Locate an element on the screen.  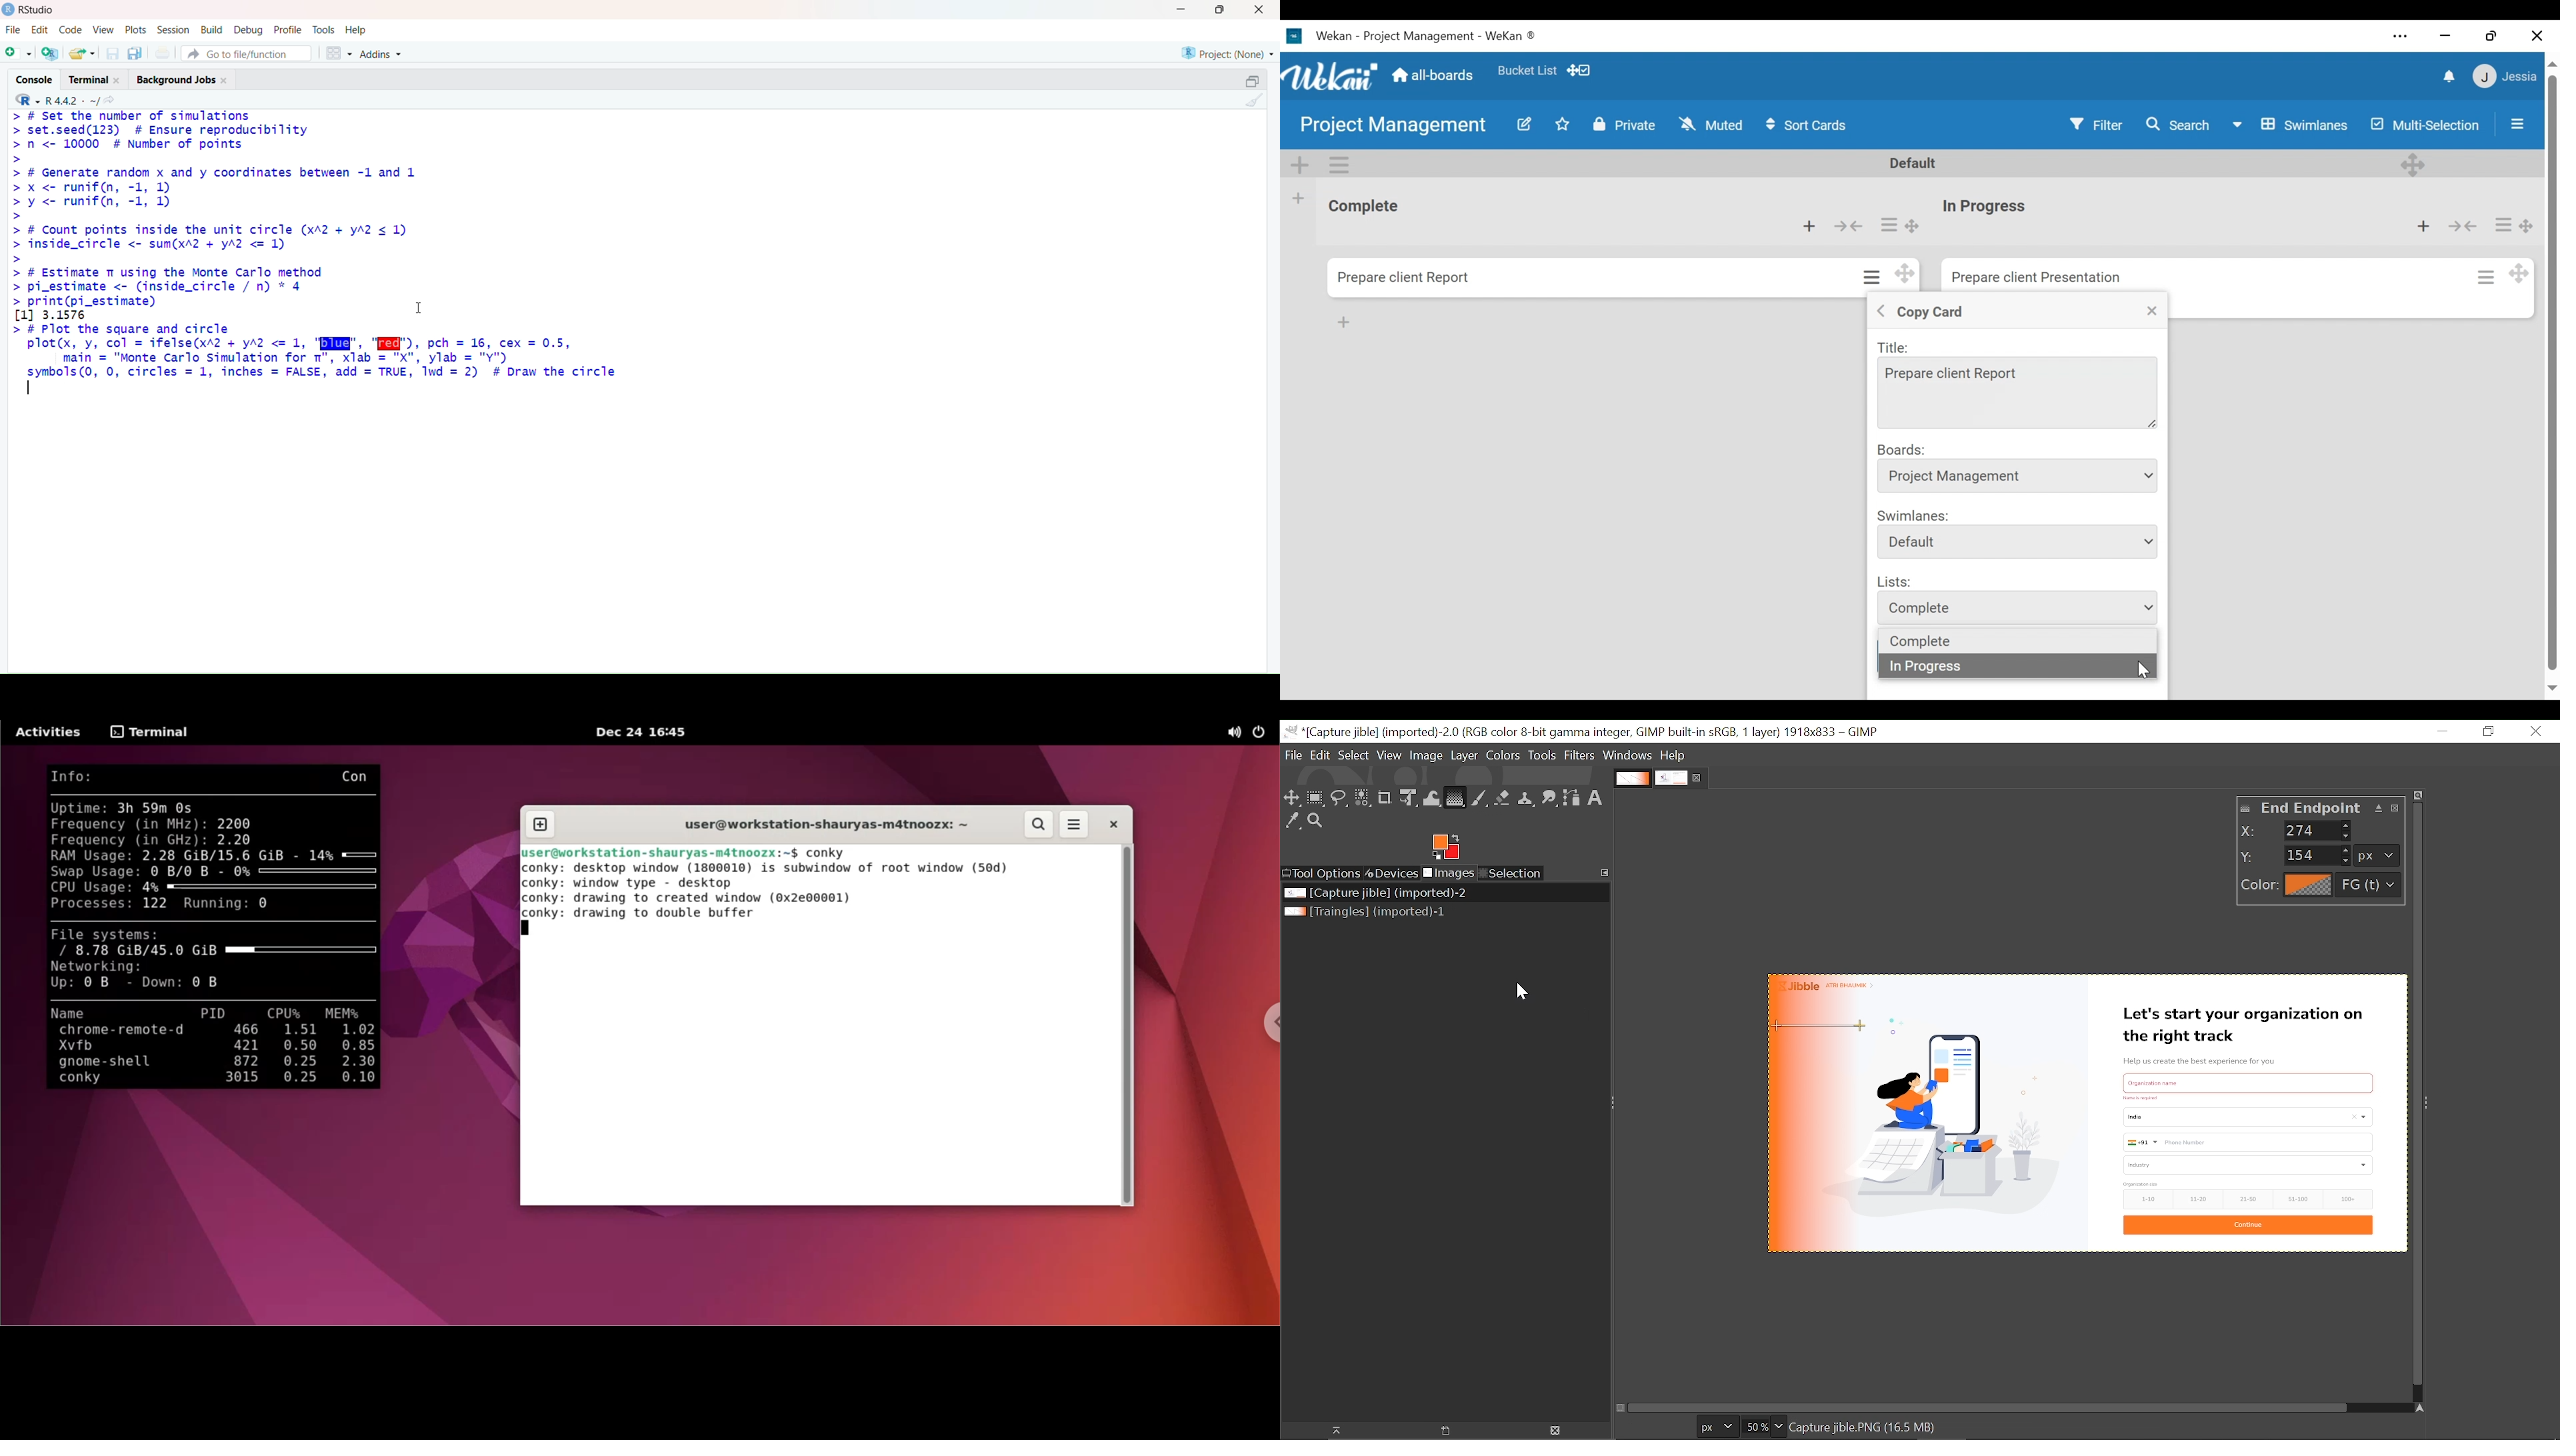
Paintbrush tool is located at coordinates (1481, 798).